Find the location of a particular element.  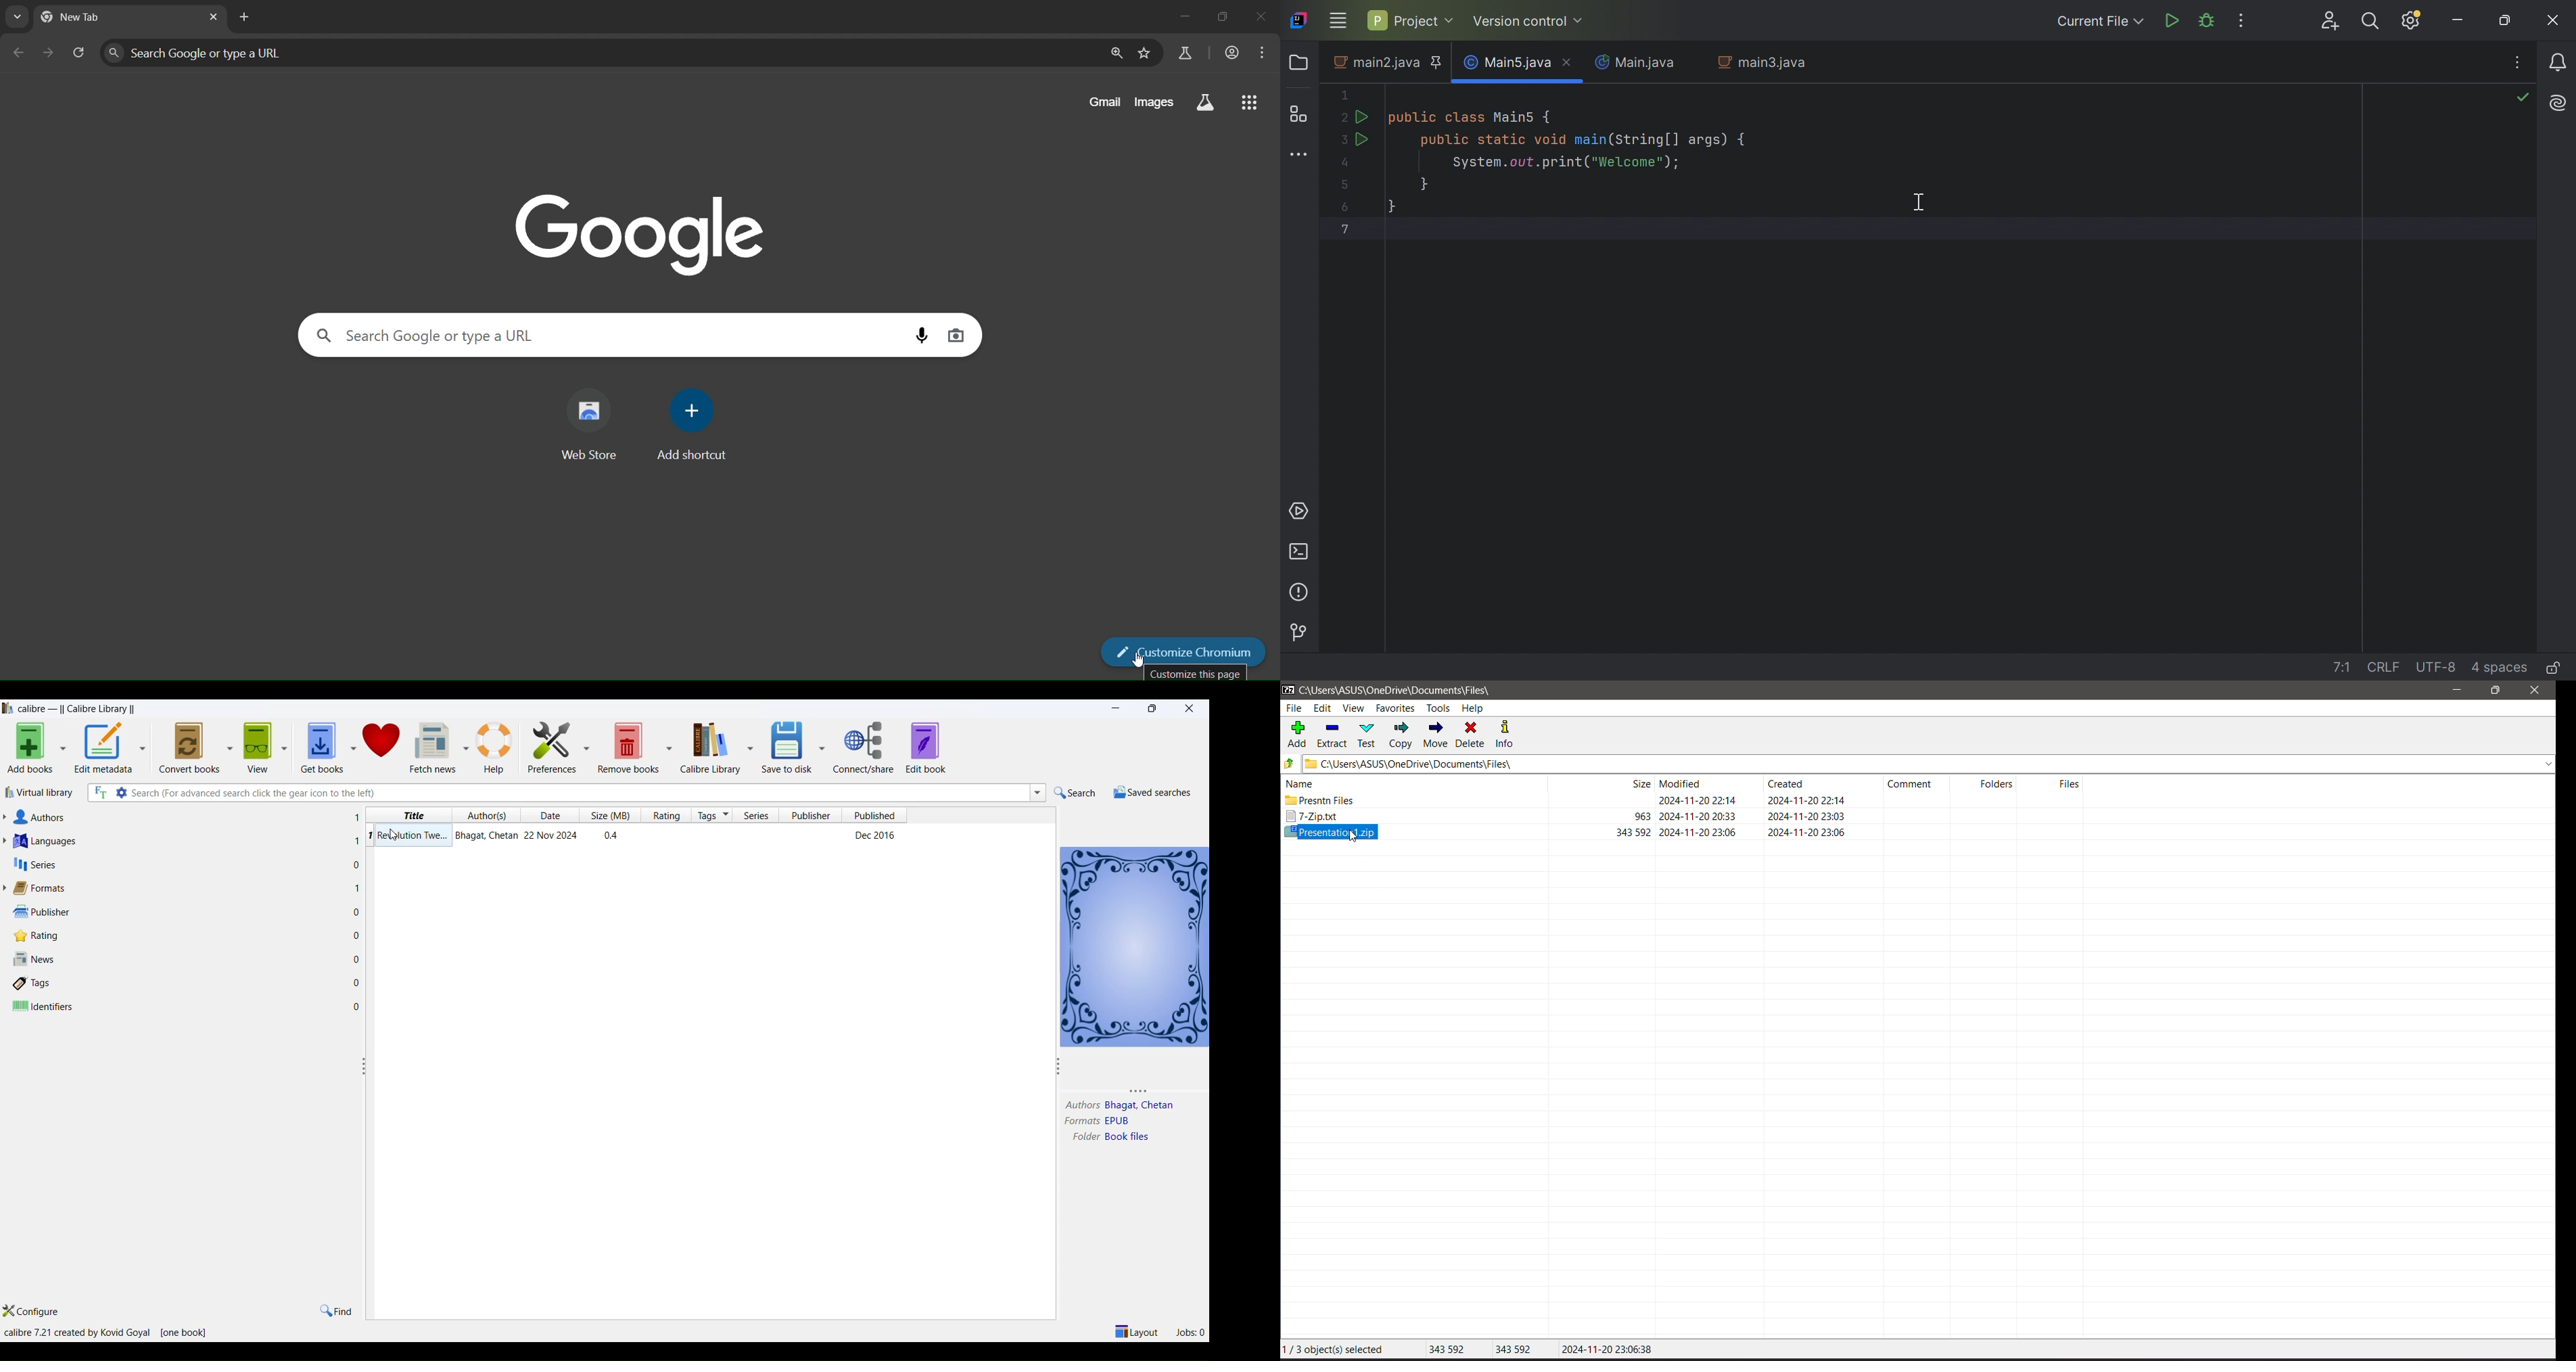

published is located at coordinates (876, 815).